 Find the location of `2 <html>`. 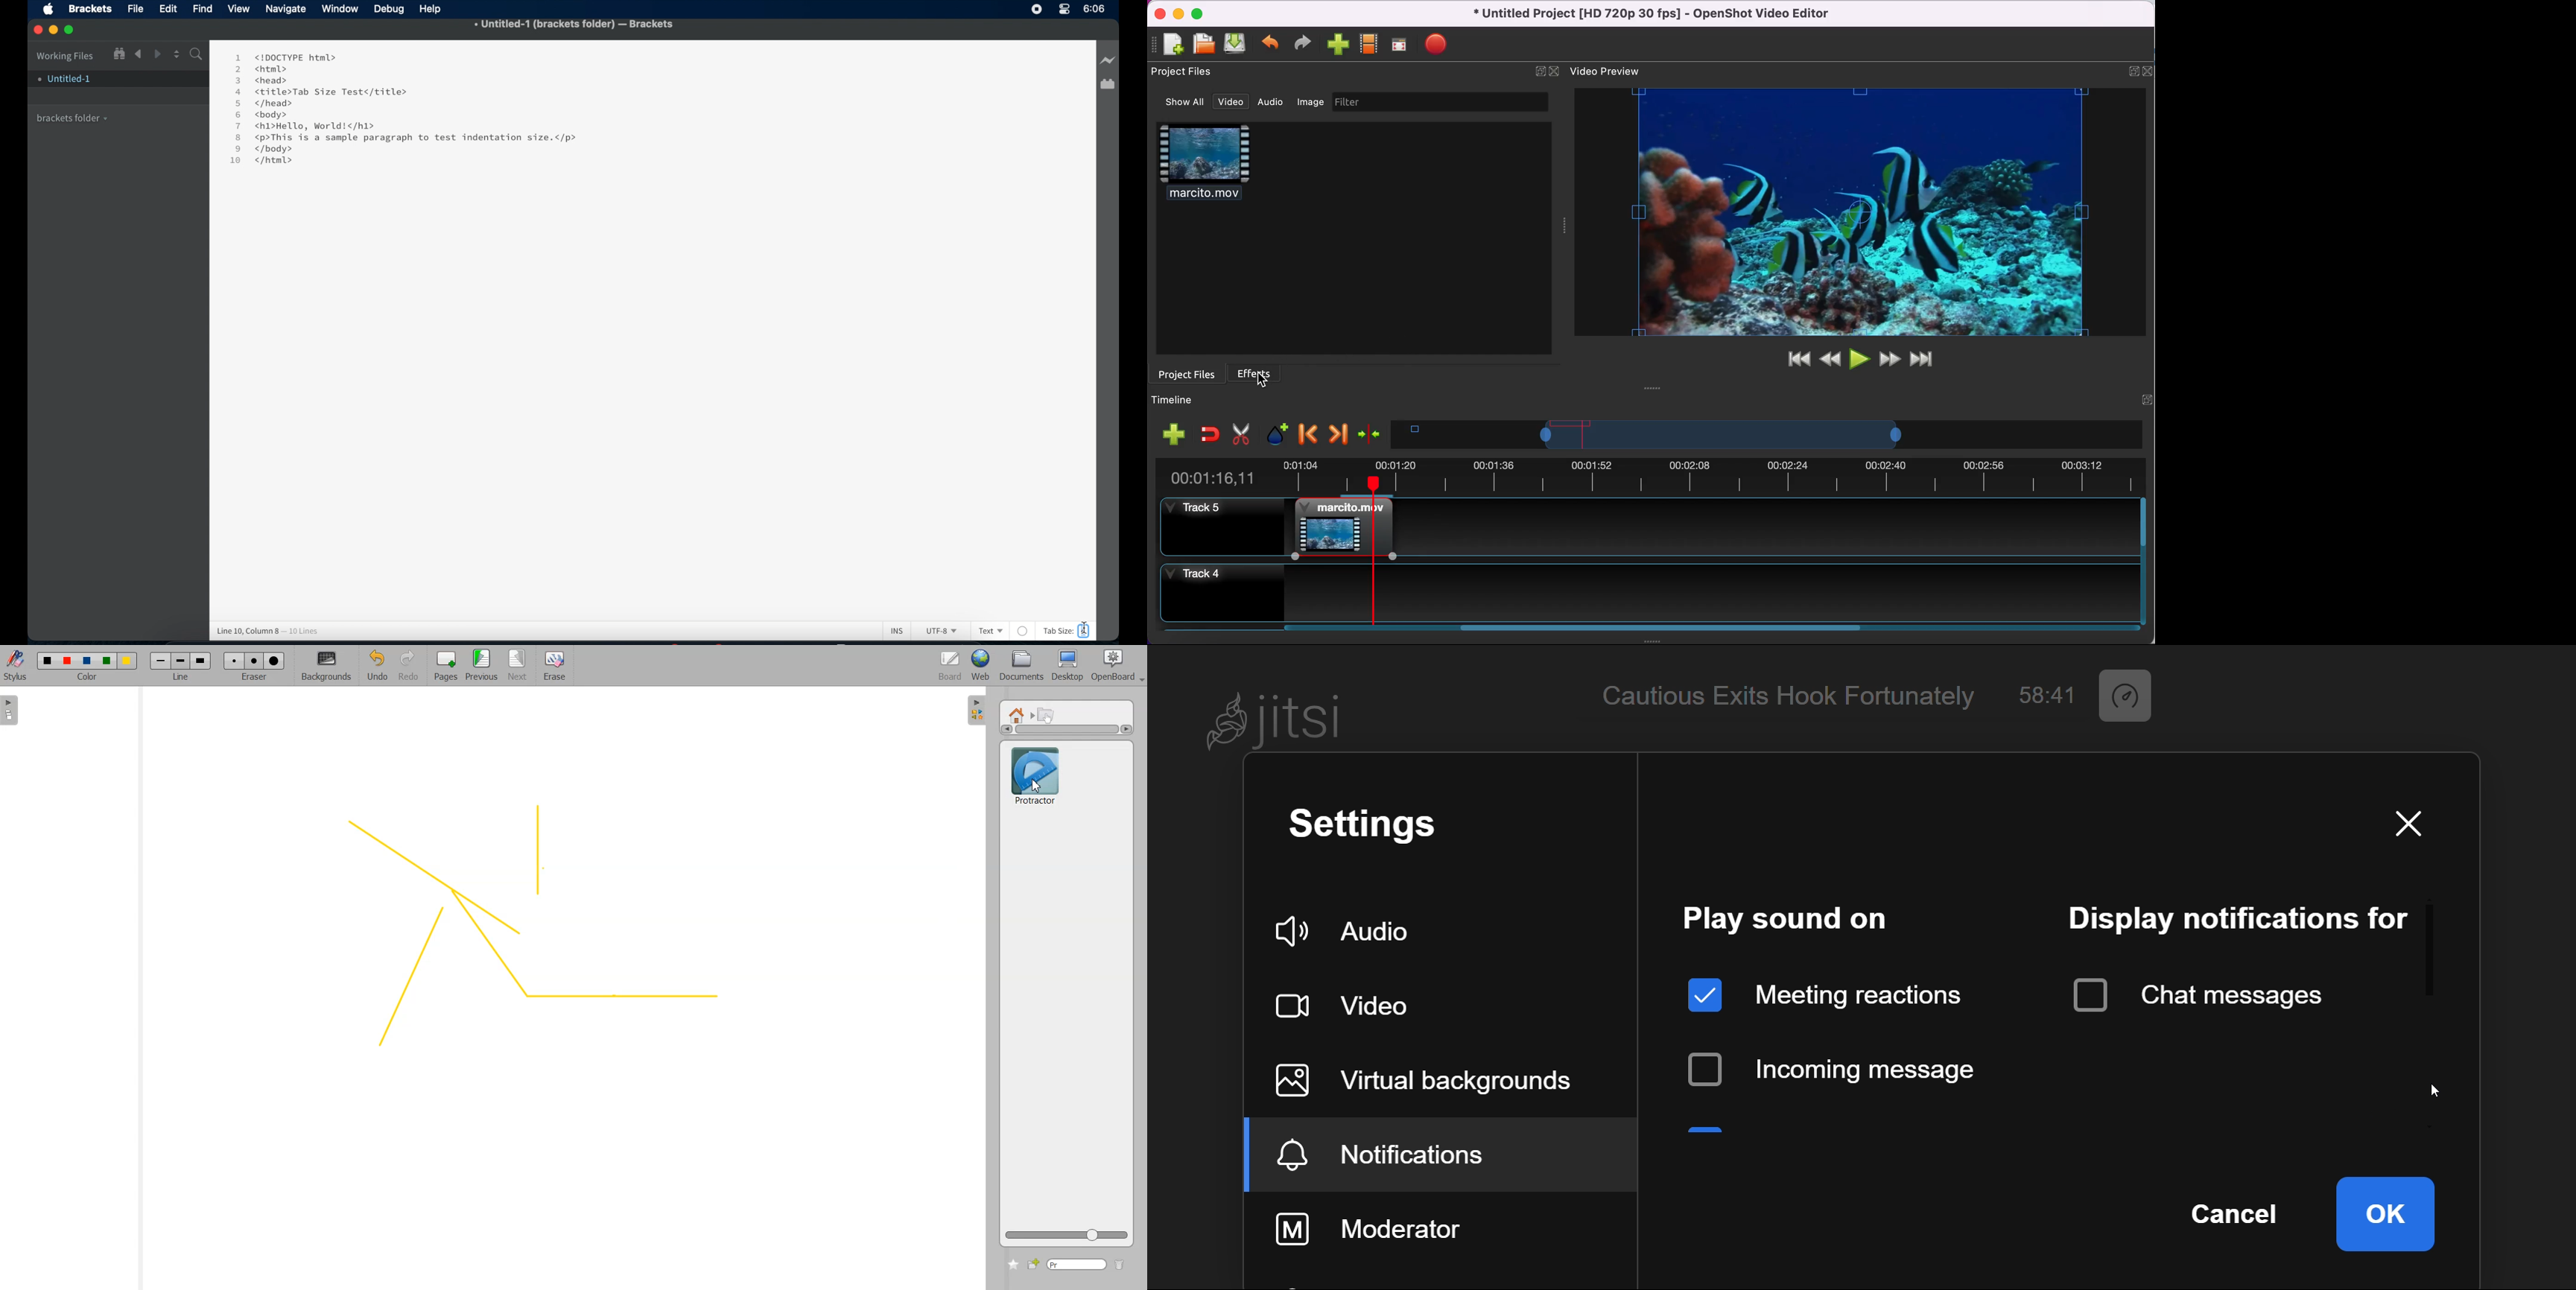

2 <html> is located at coordinates (261, 69).